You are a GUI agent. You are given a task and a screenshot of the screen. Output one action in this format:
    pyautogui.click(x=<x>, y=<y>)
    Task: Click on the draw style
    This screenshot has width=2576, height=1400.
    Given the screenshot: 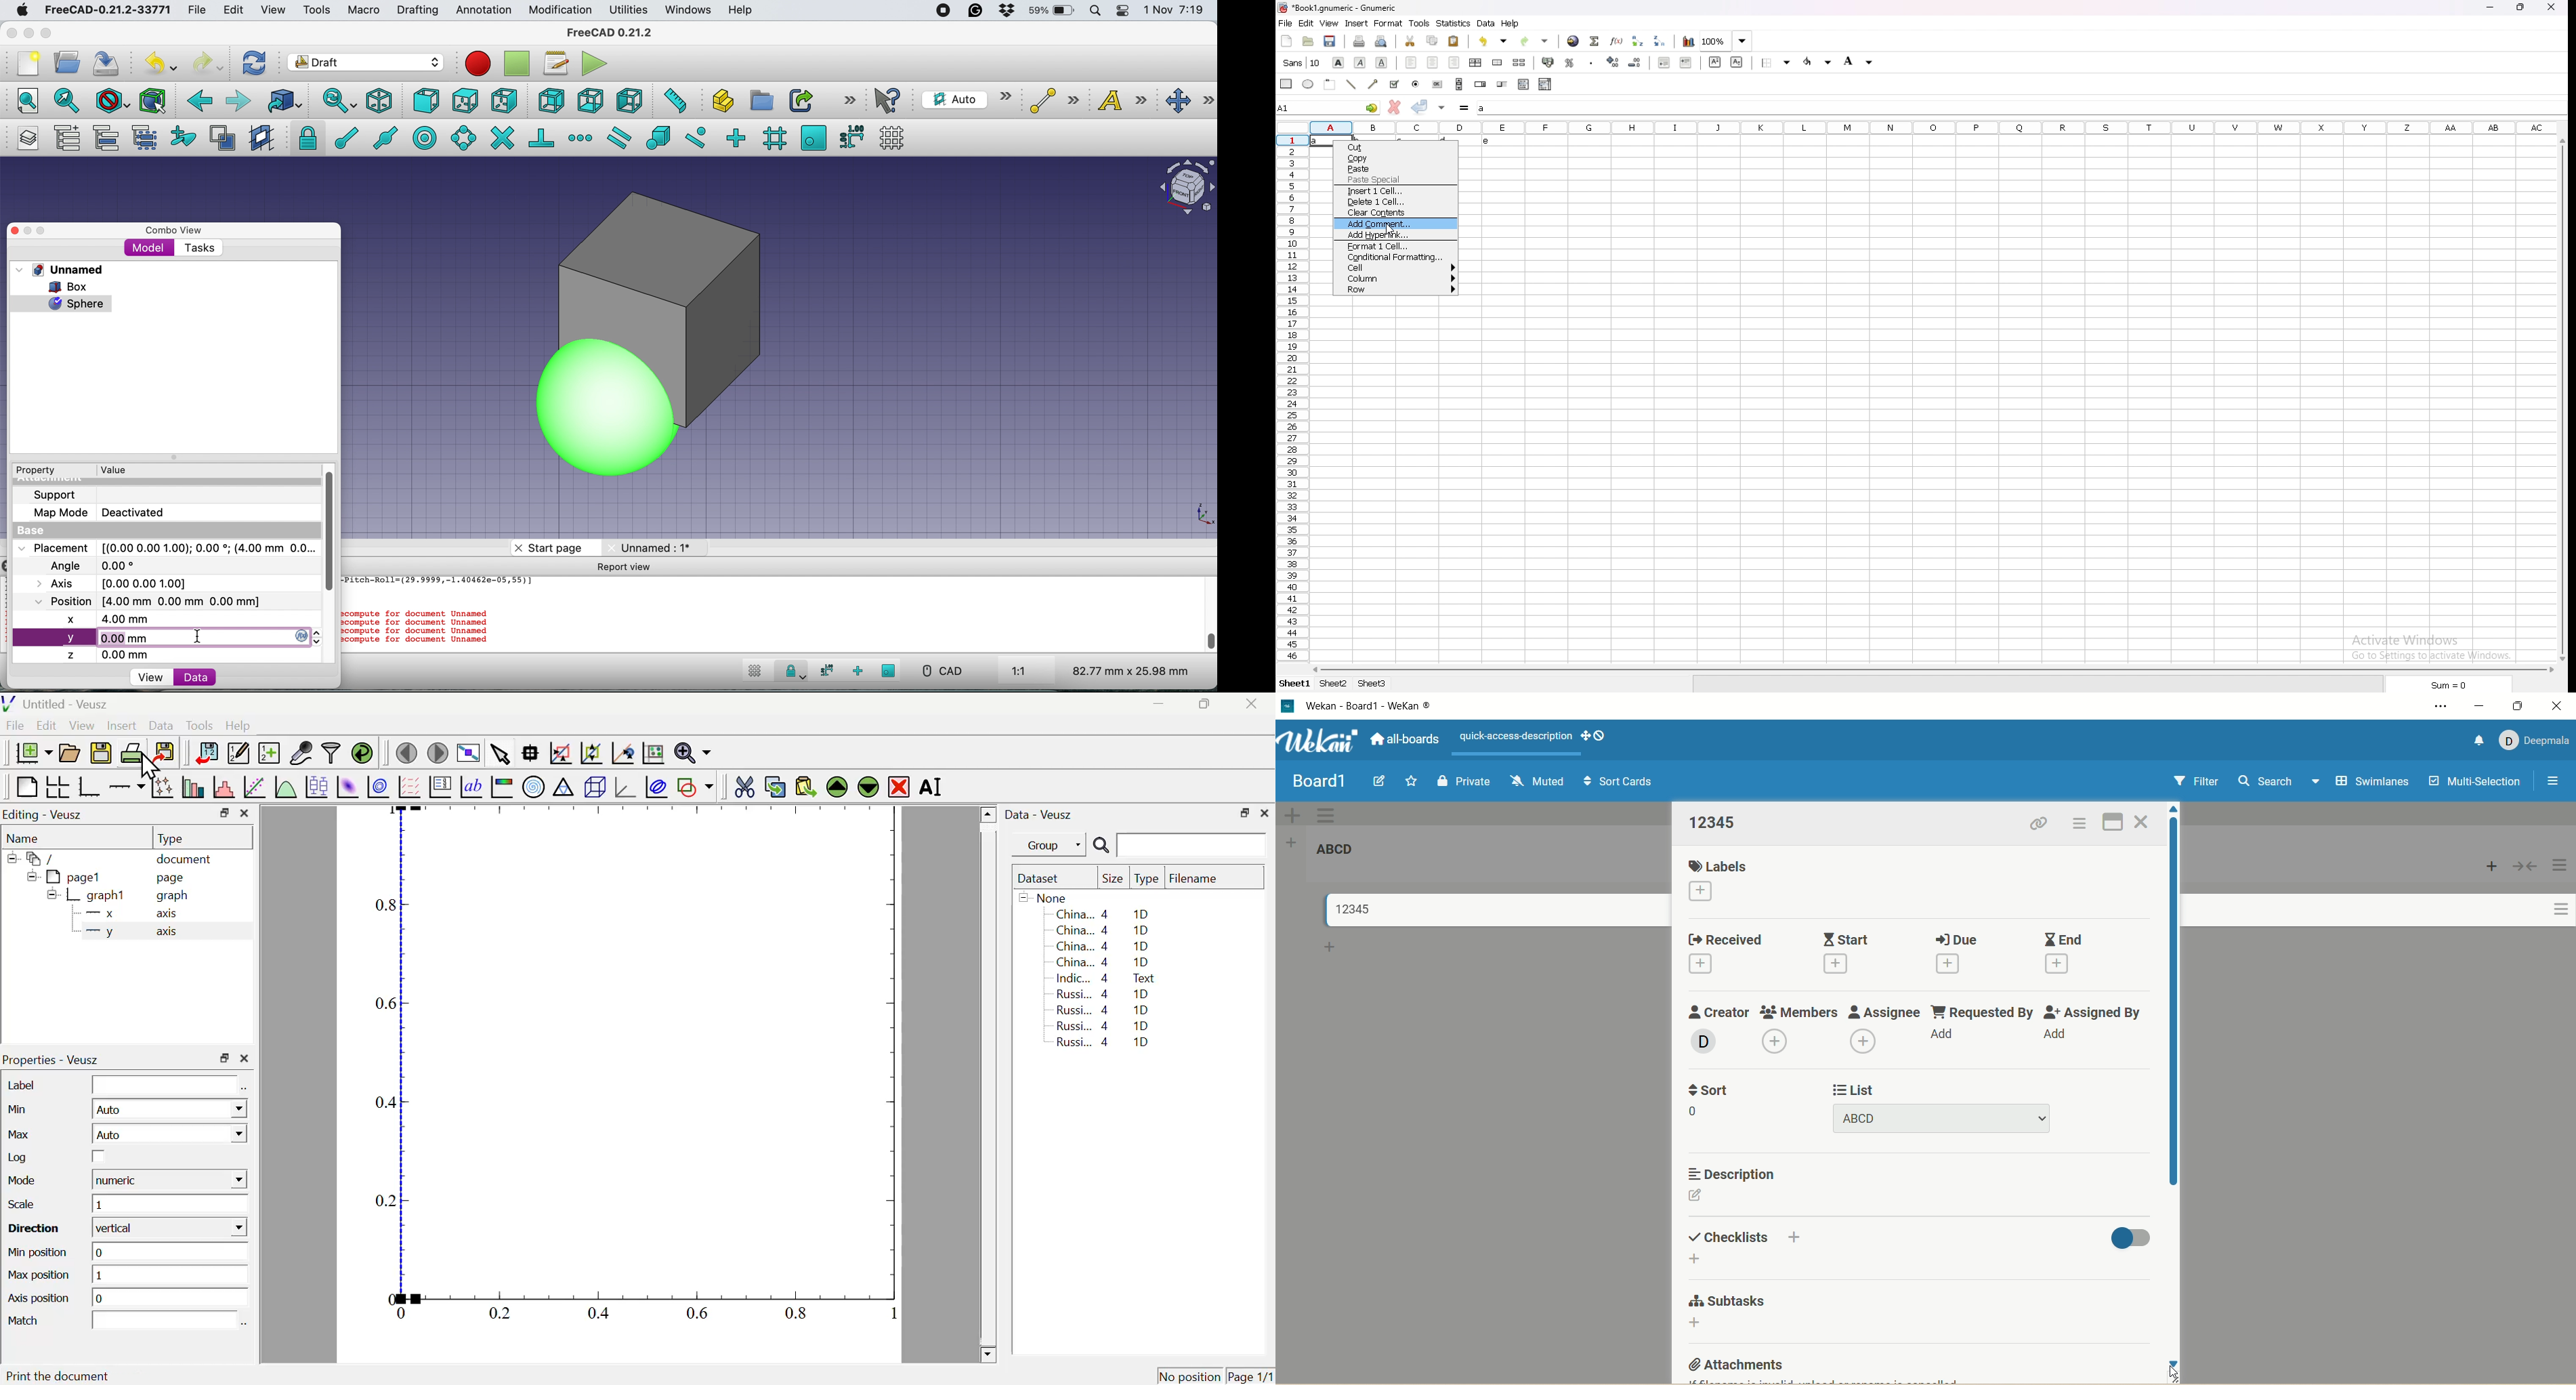 What is the action you would take?
    pyautogui.click(x=113, y=102)
    